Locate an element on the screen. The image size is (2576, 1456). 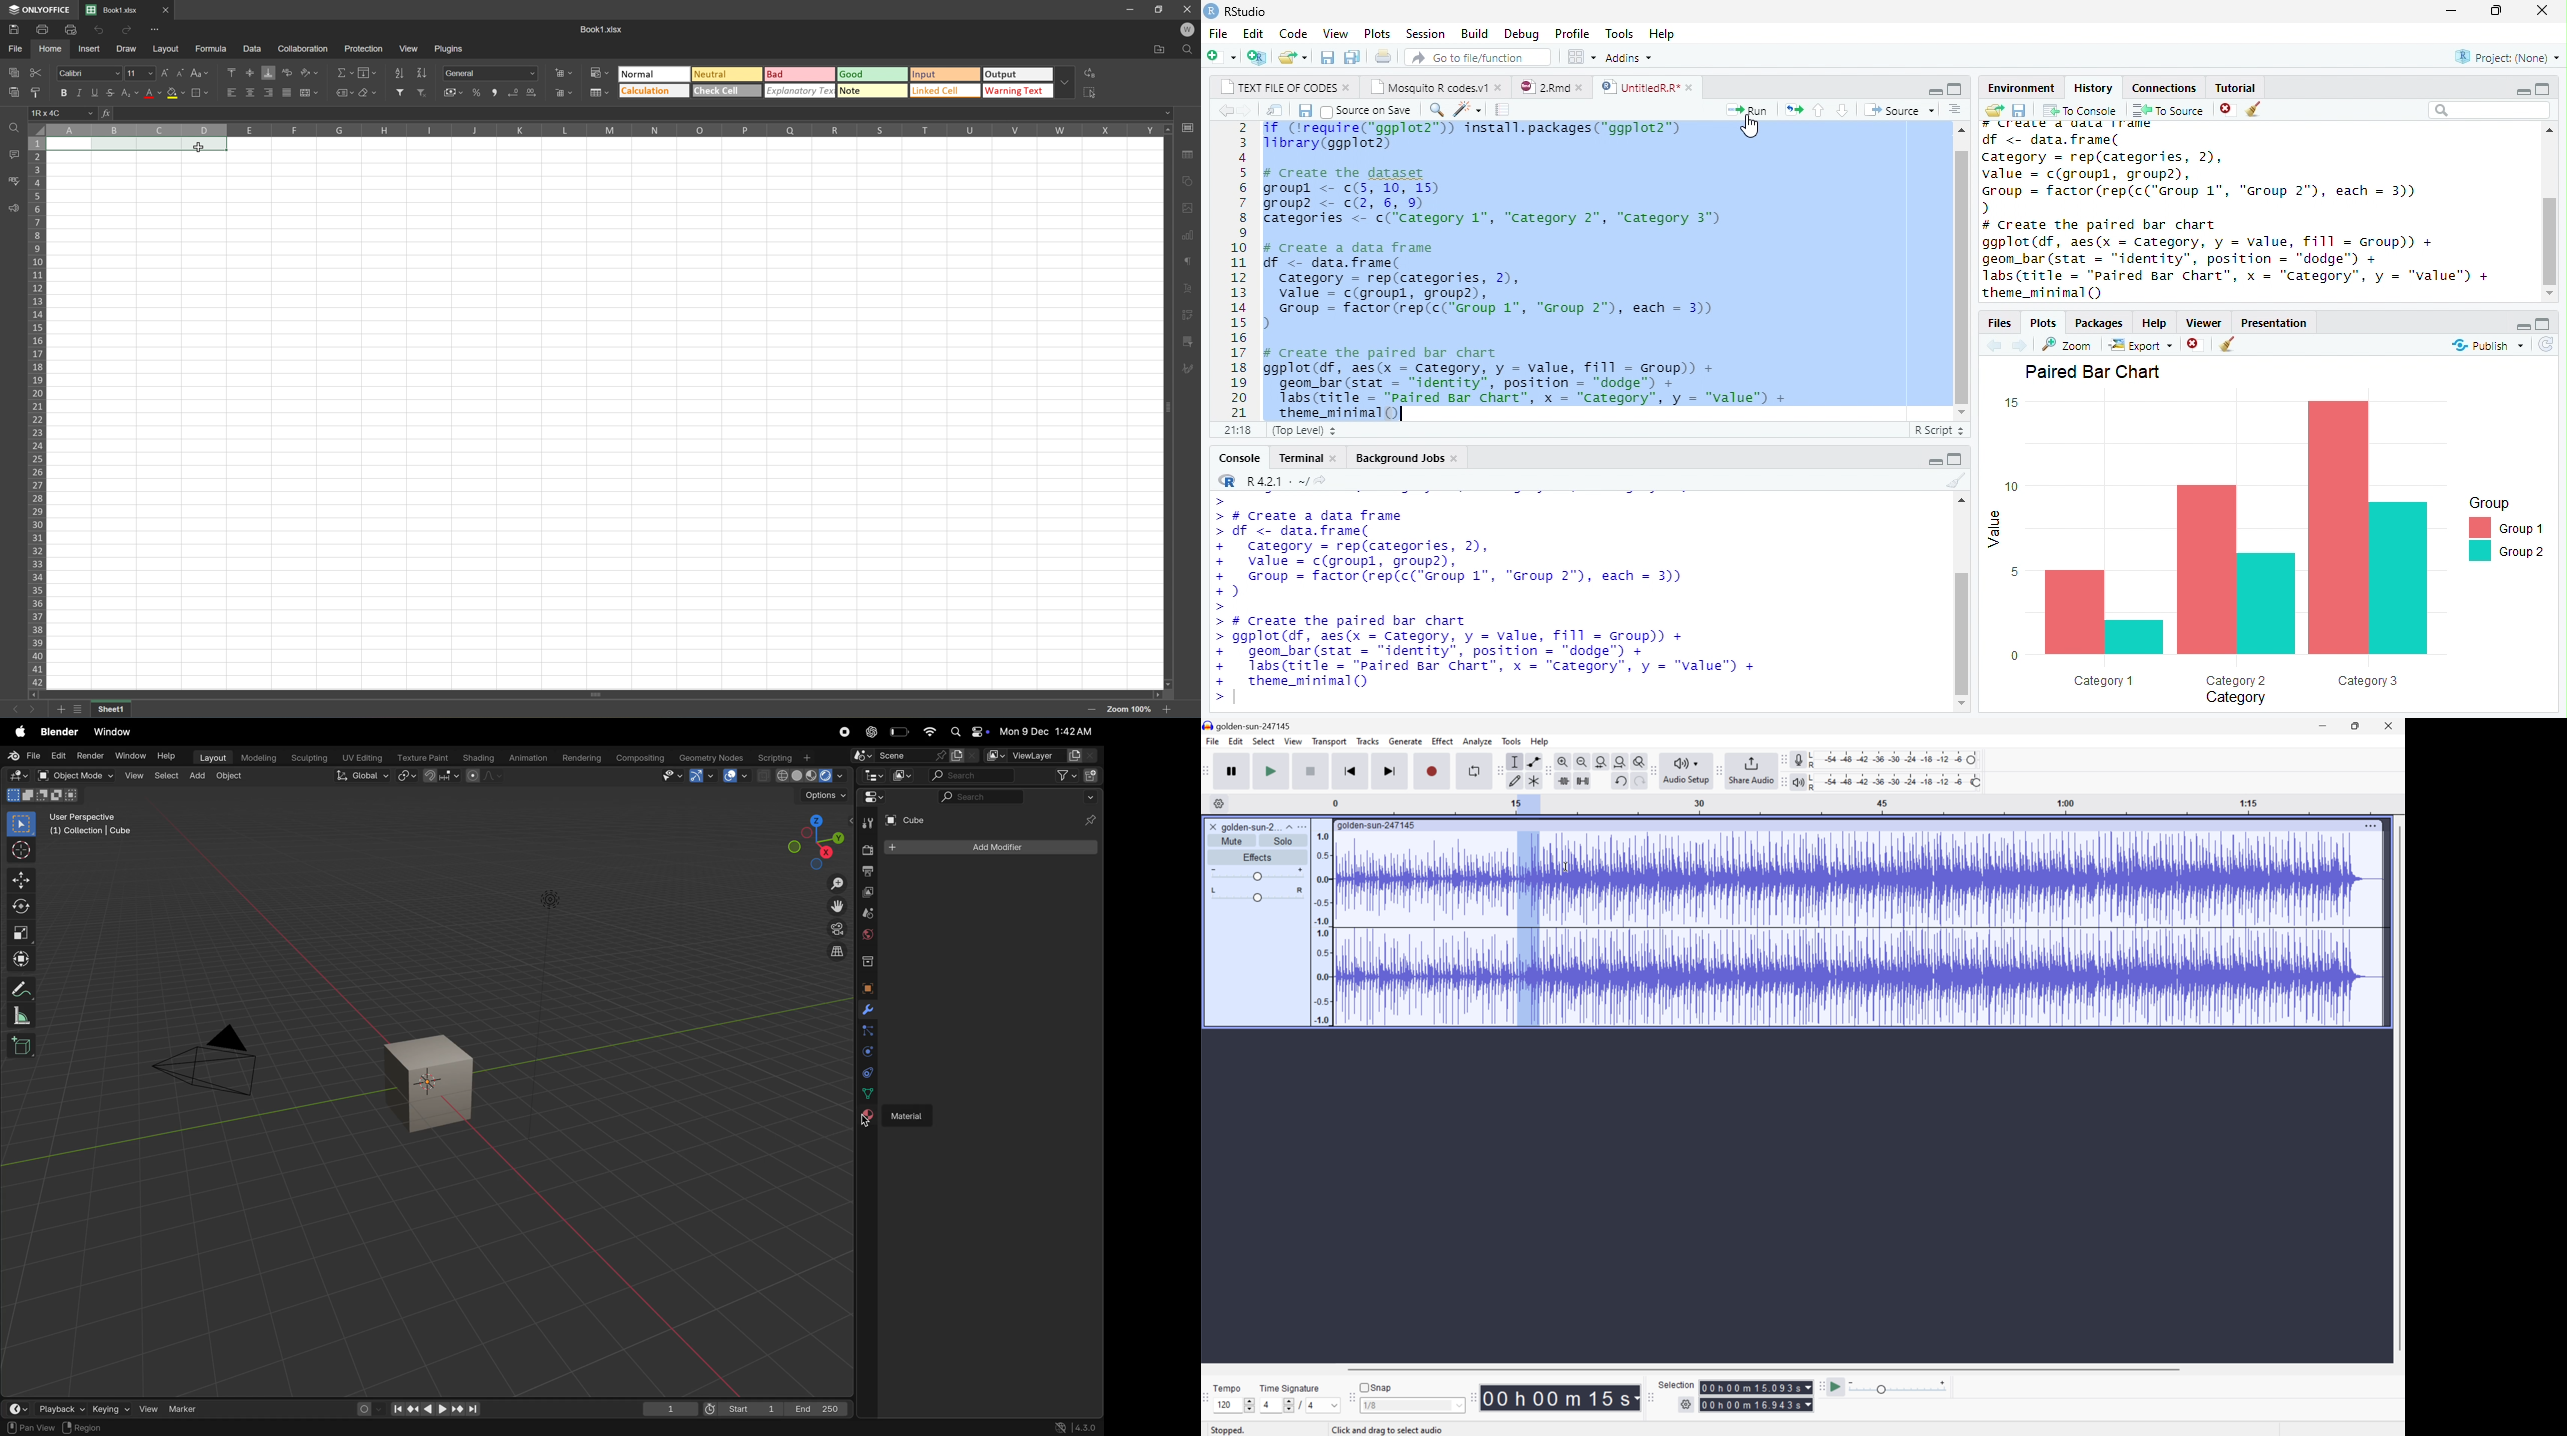
addins is located at coordinates (1632, 57).